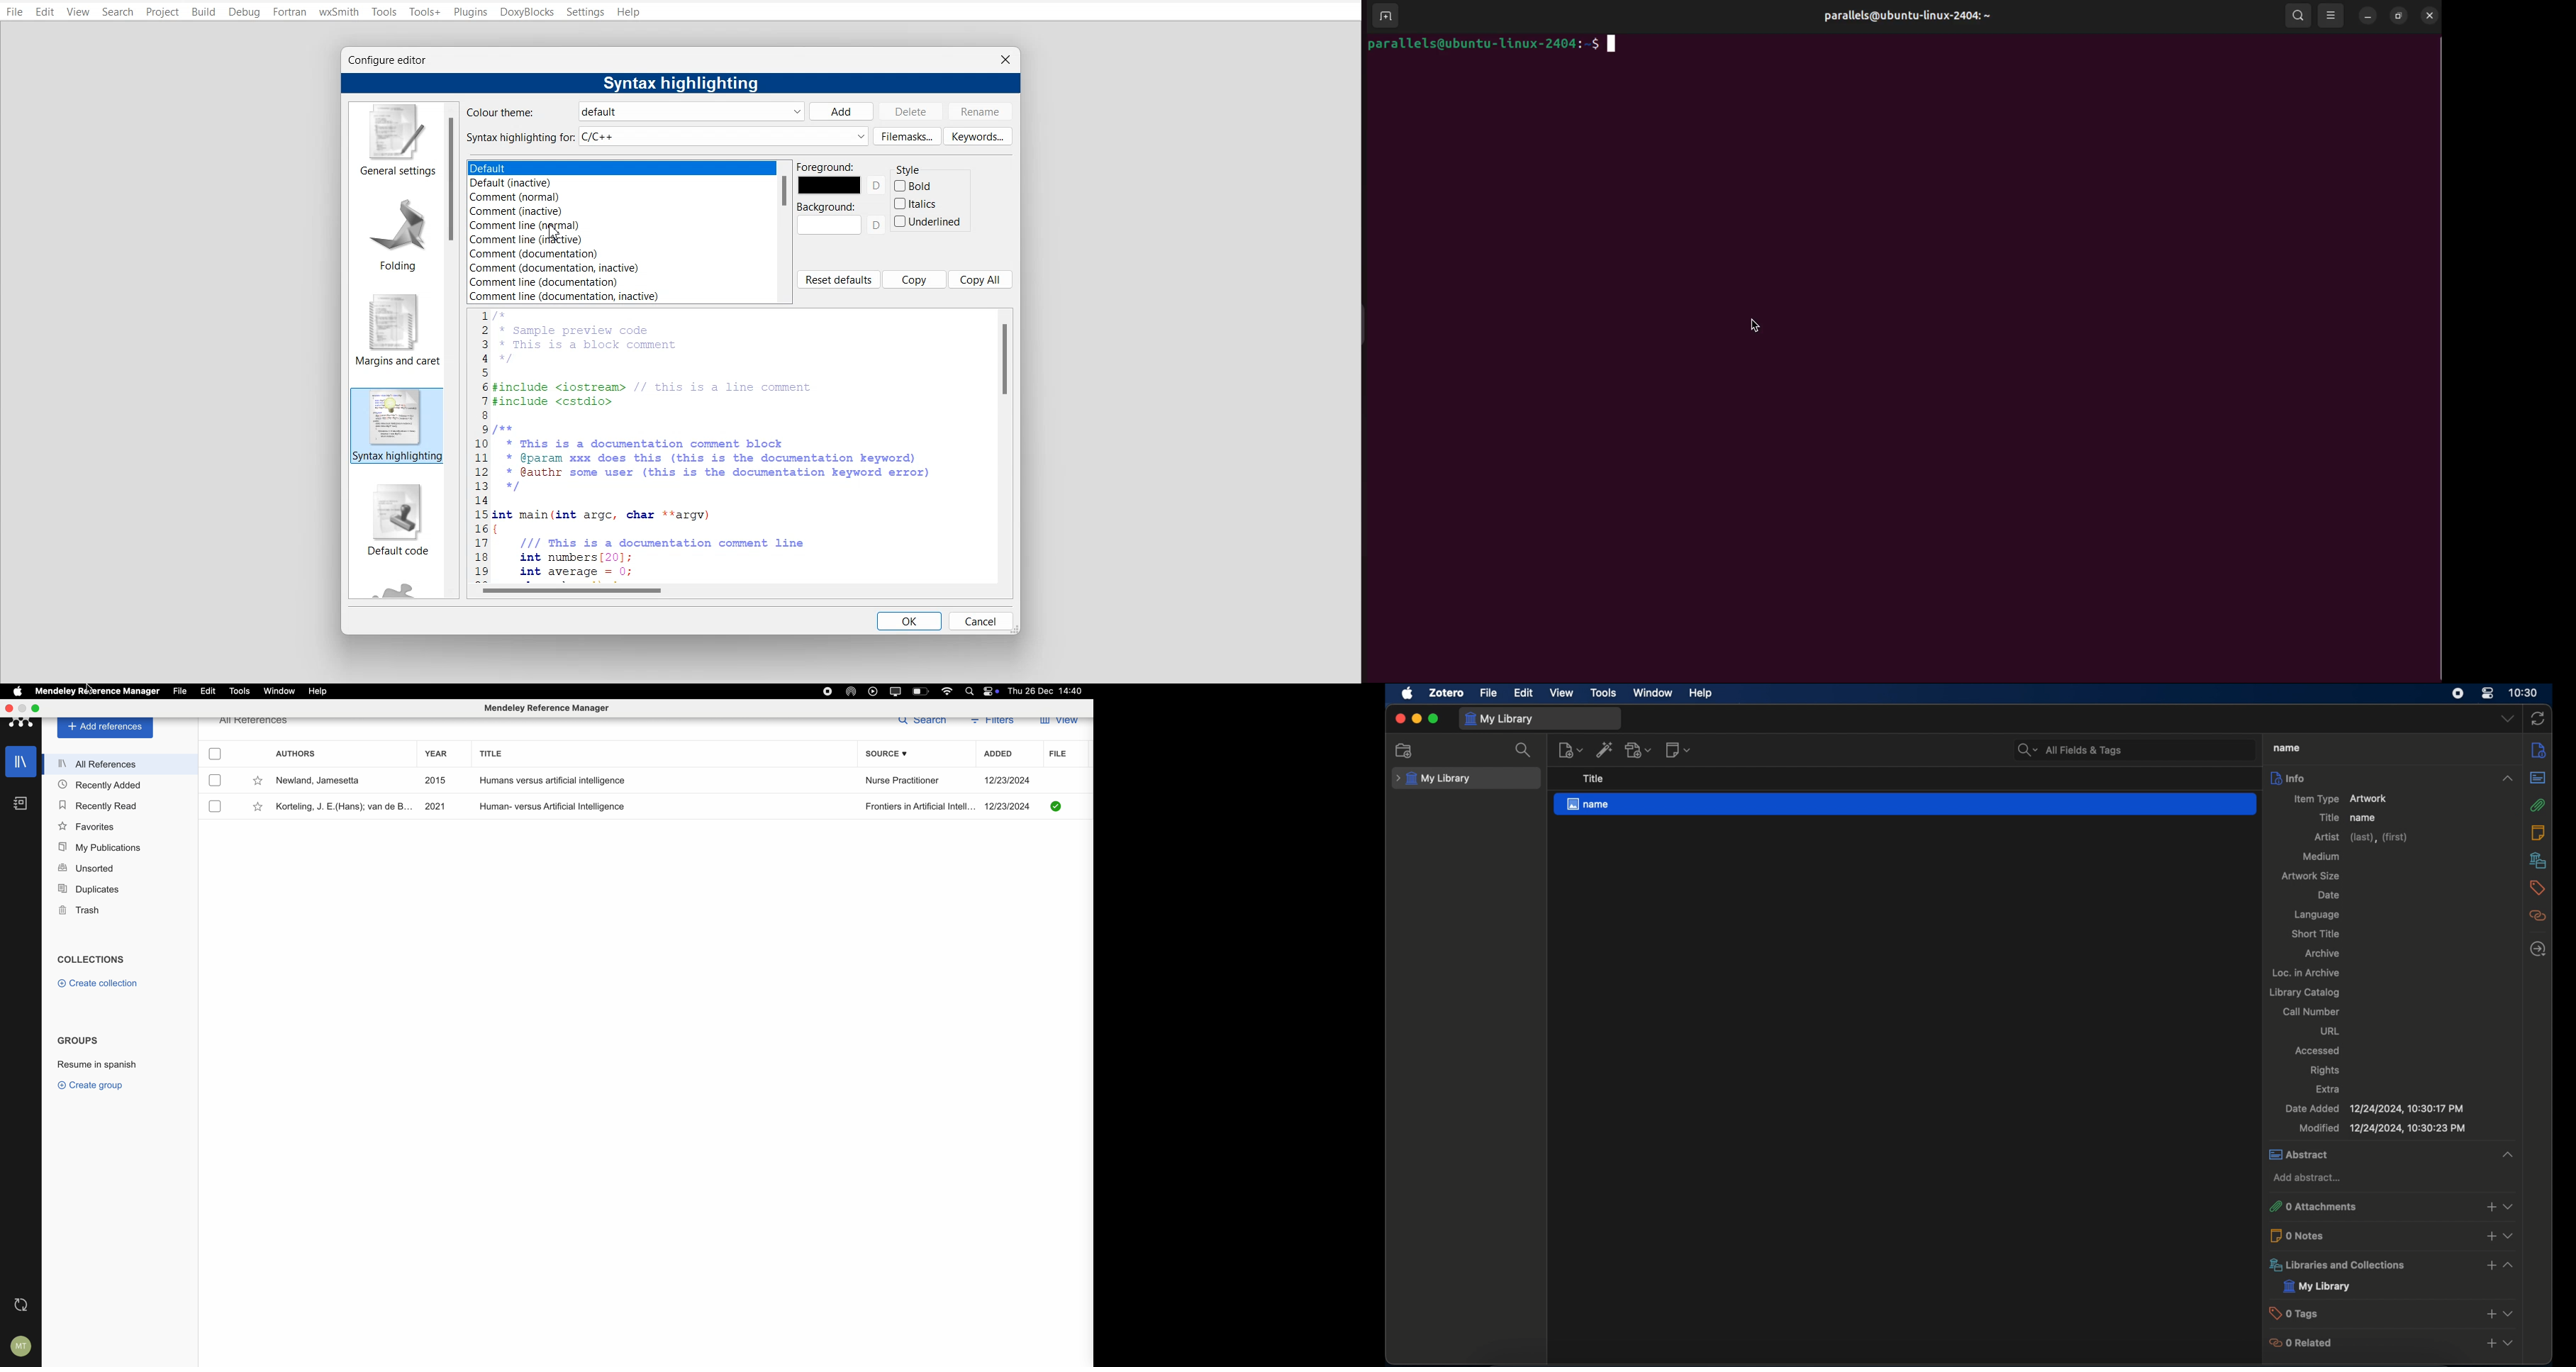 The height and width of the screenshot is (1372, 2576). Describe the element at coordinates (545, 254) in the screenshot. I see `| Comment (documentation)` at that location.